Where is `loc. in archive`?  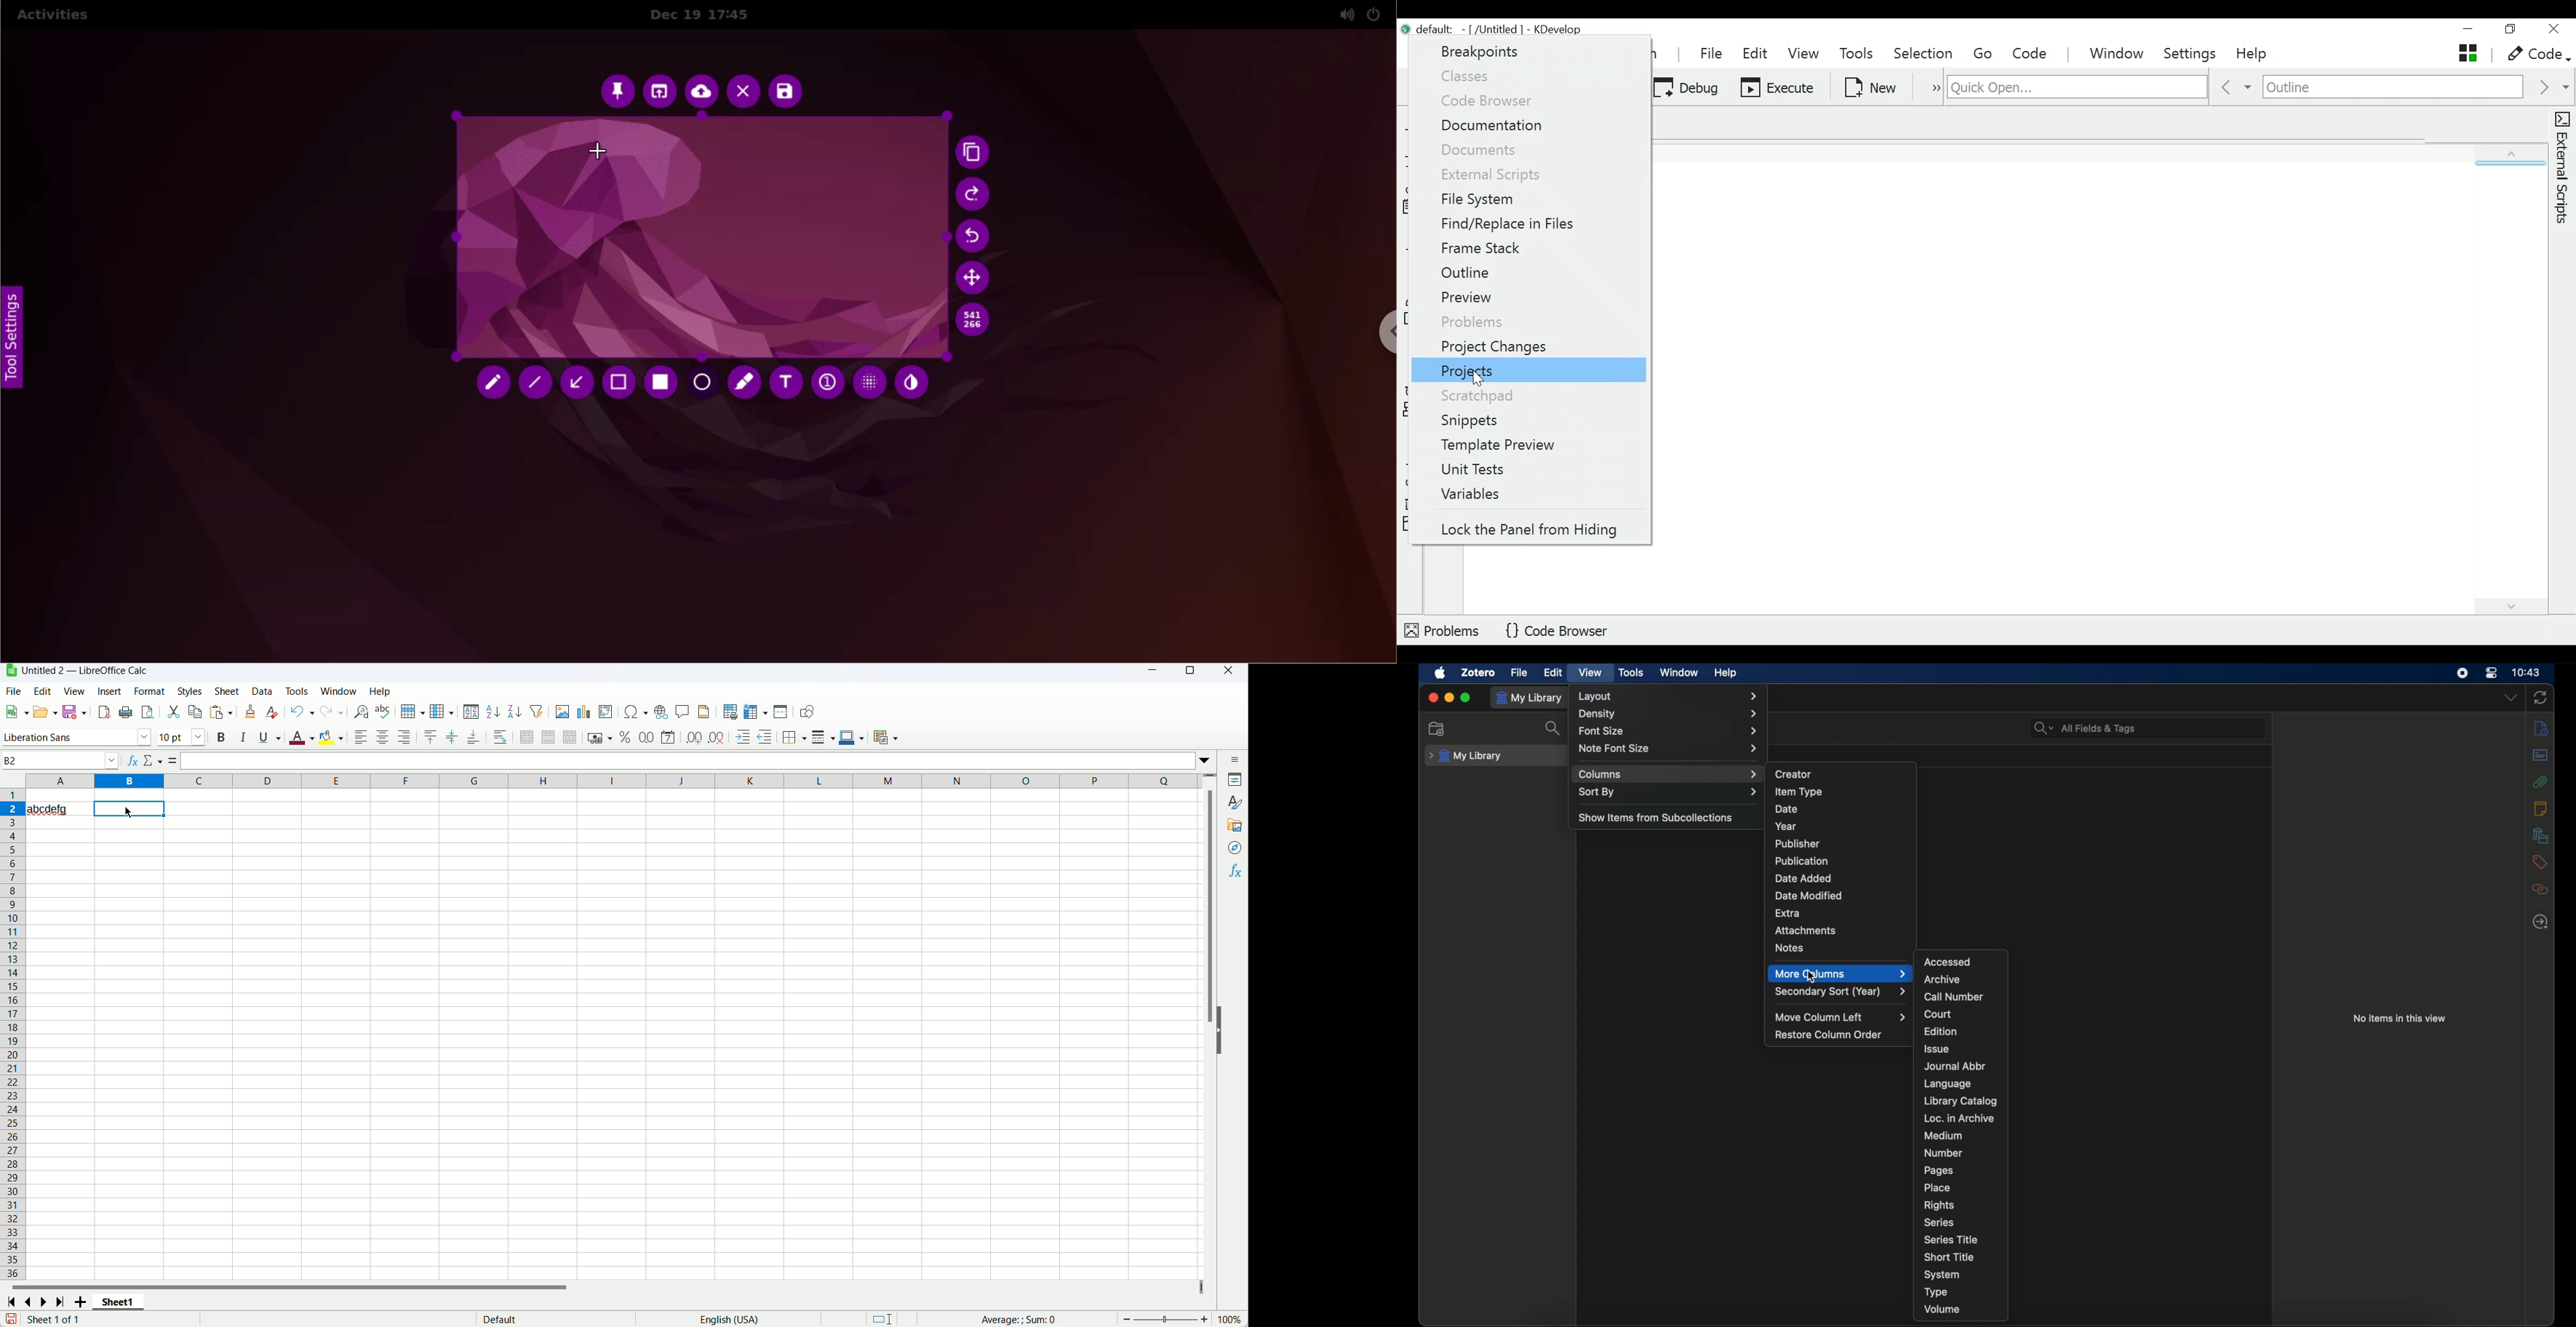 loc. in archive is located at coordinates (1959, 1118).